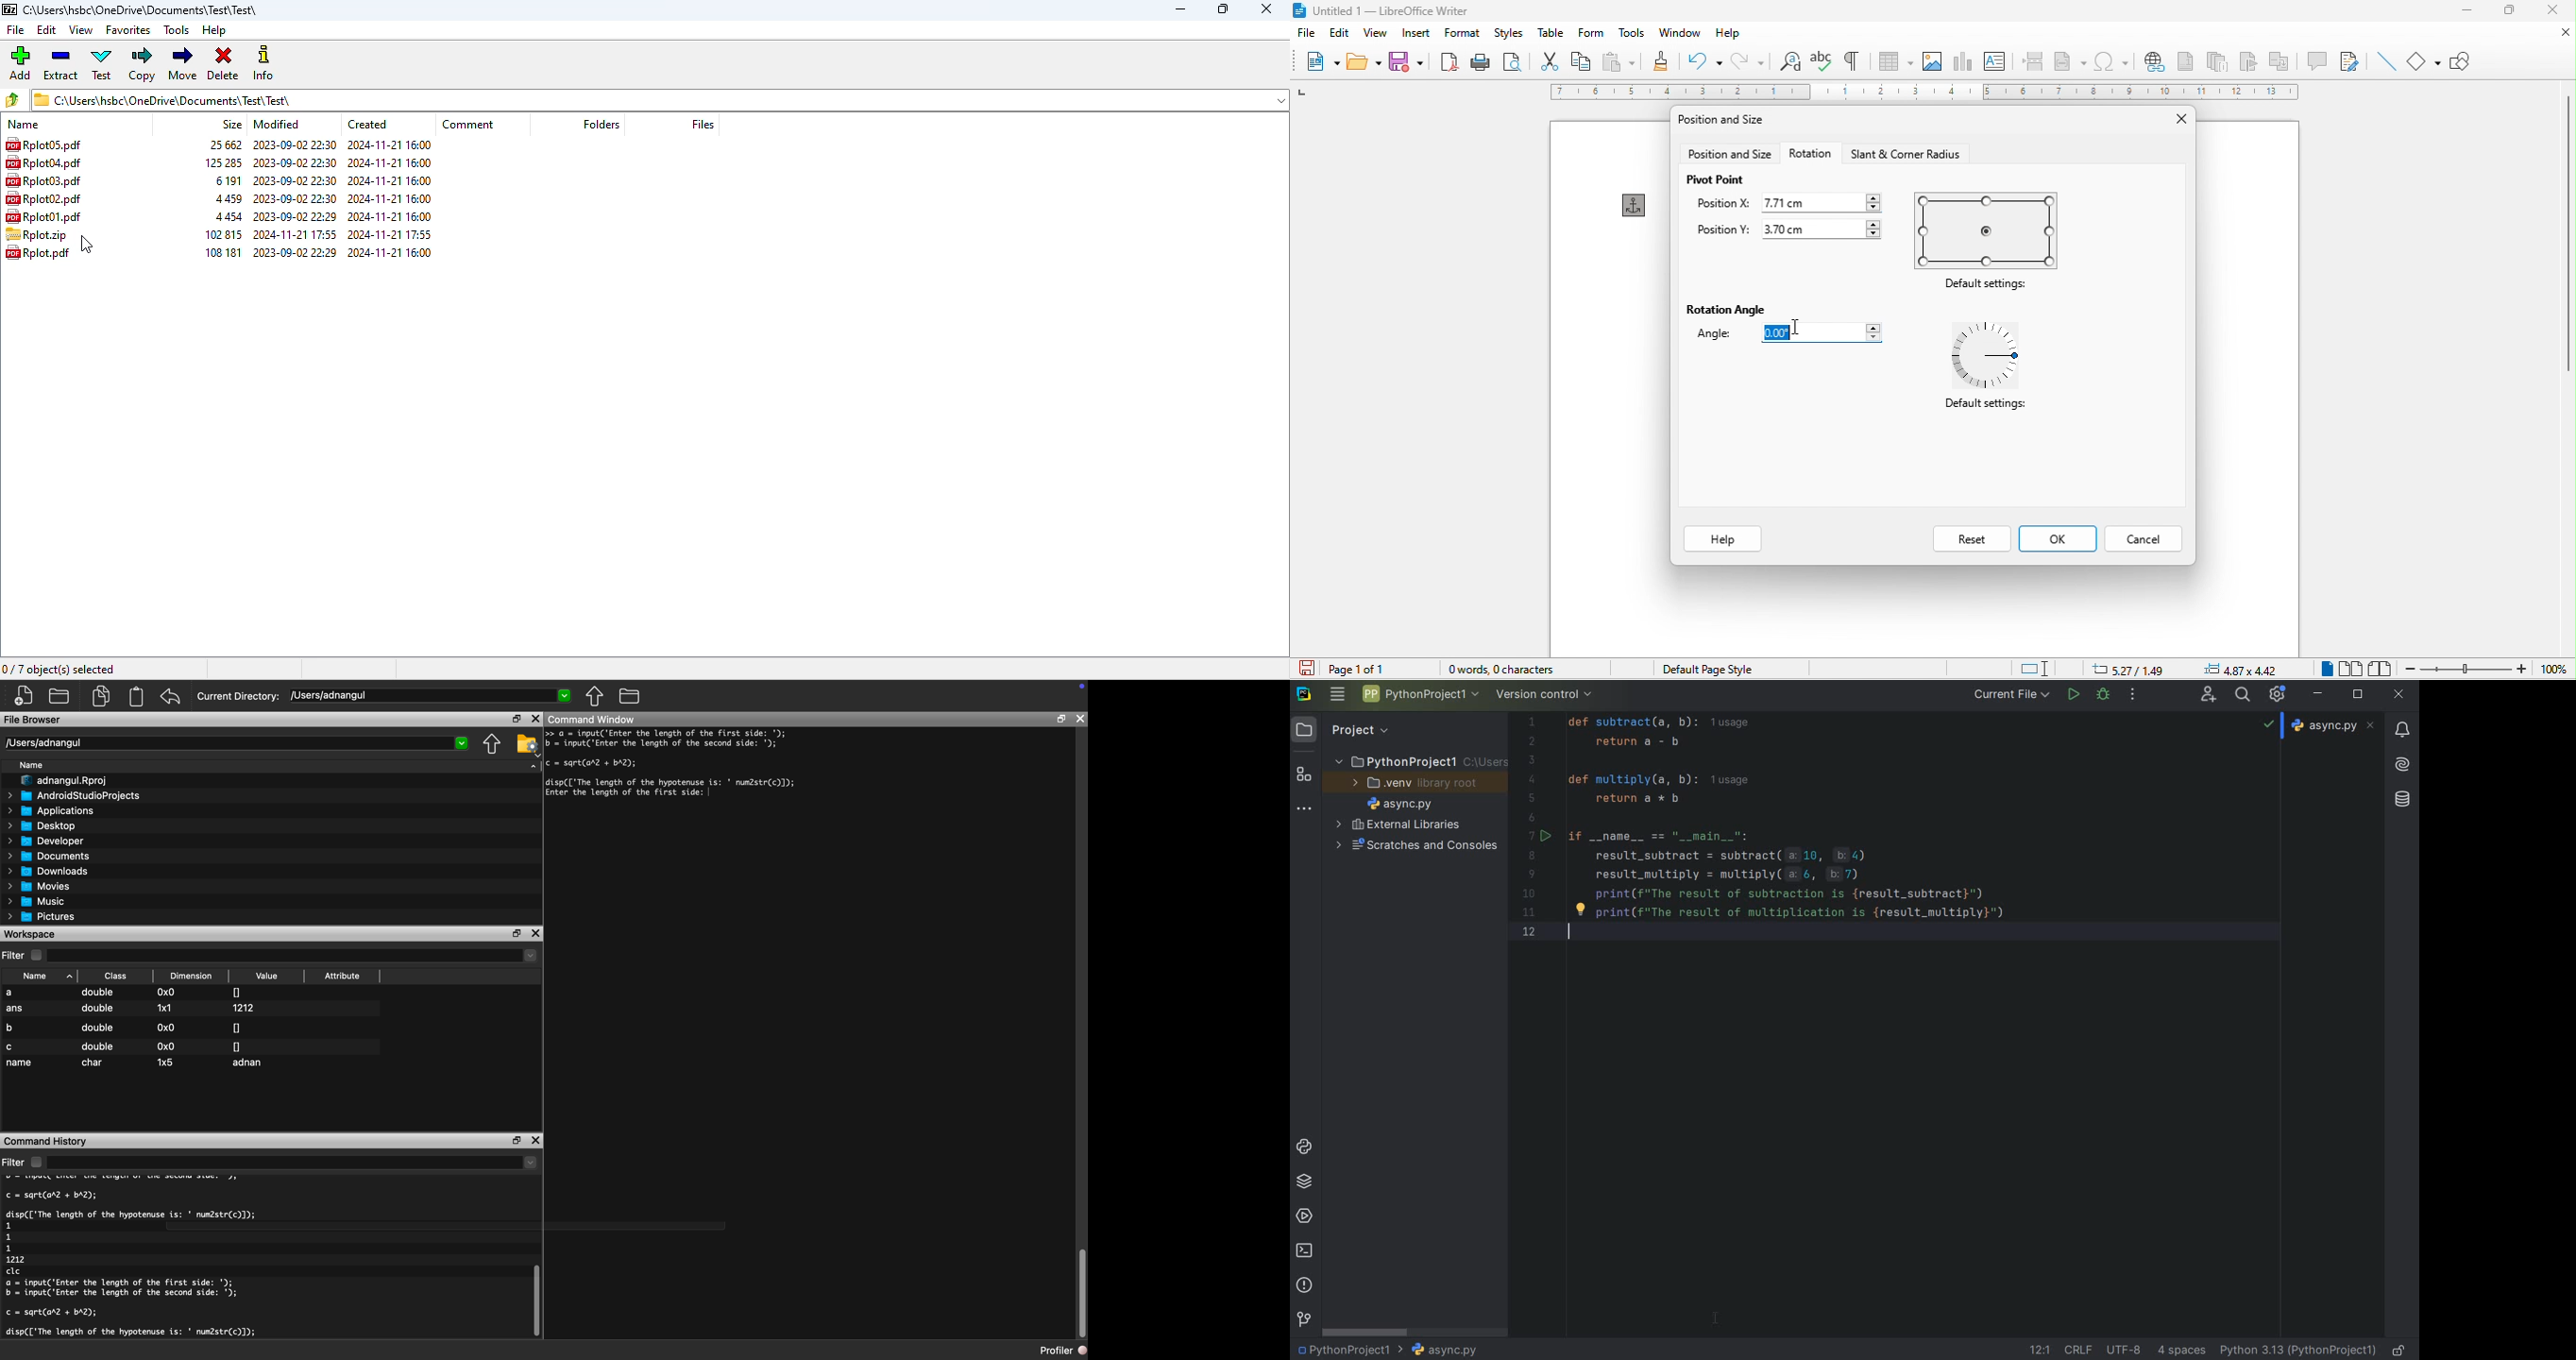 The height and width of the screenshot is (1372, 2576). Describe the element at coordinates (96, 1028) in the screenshot. I see `double` at that location.